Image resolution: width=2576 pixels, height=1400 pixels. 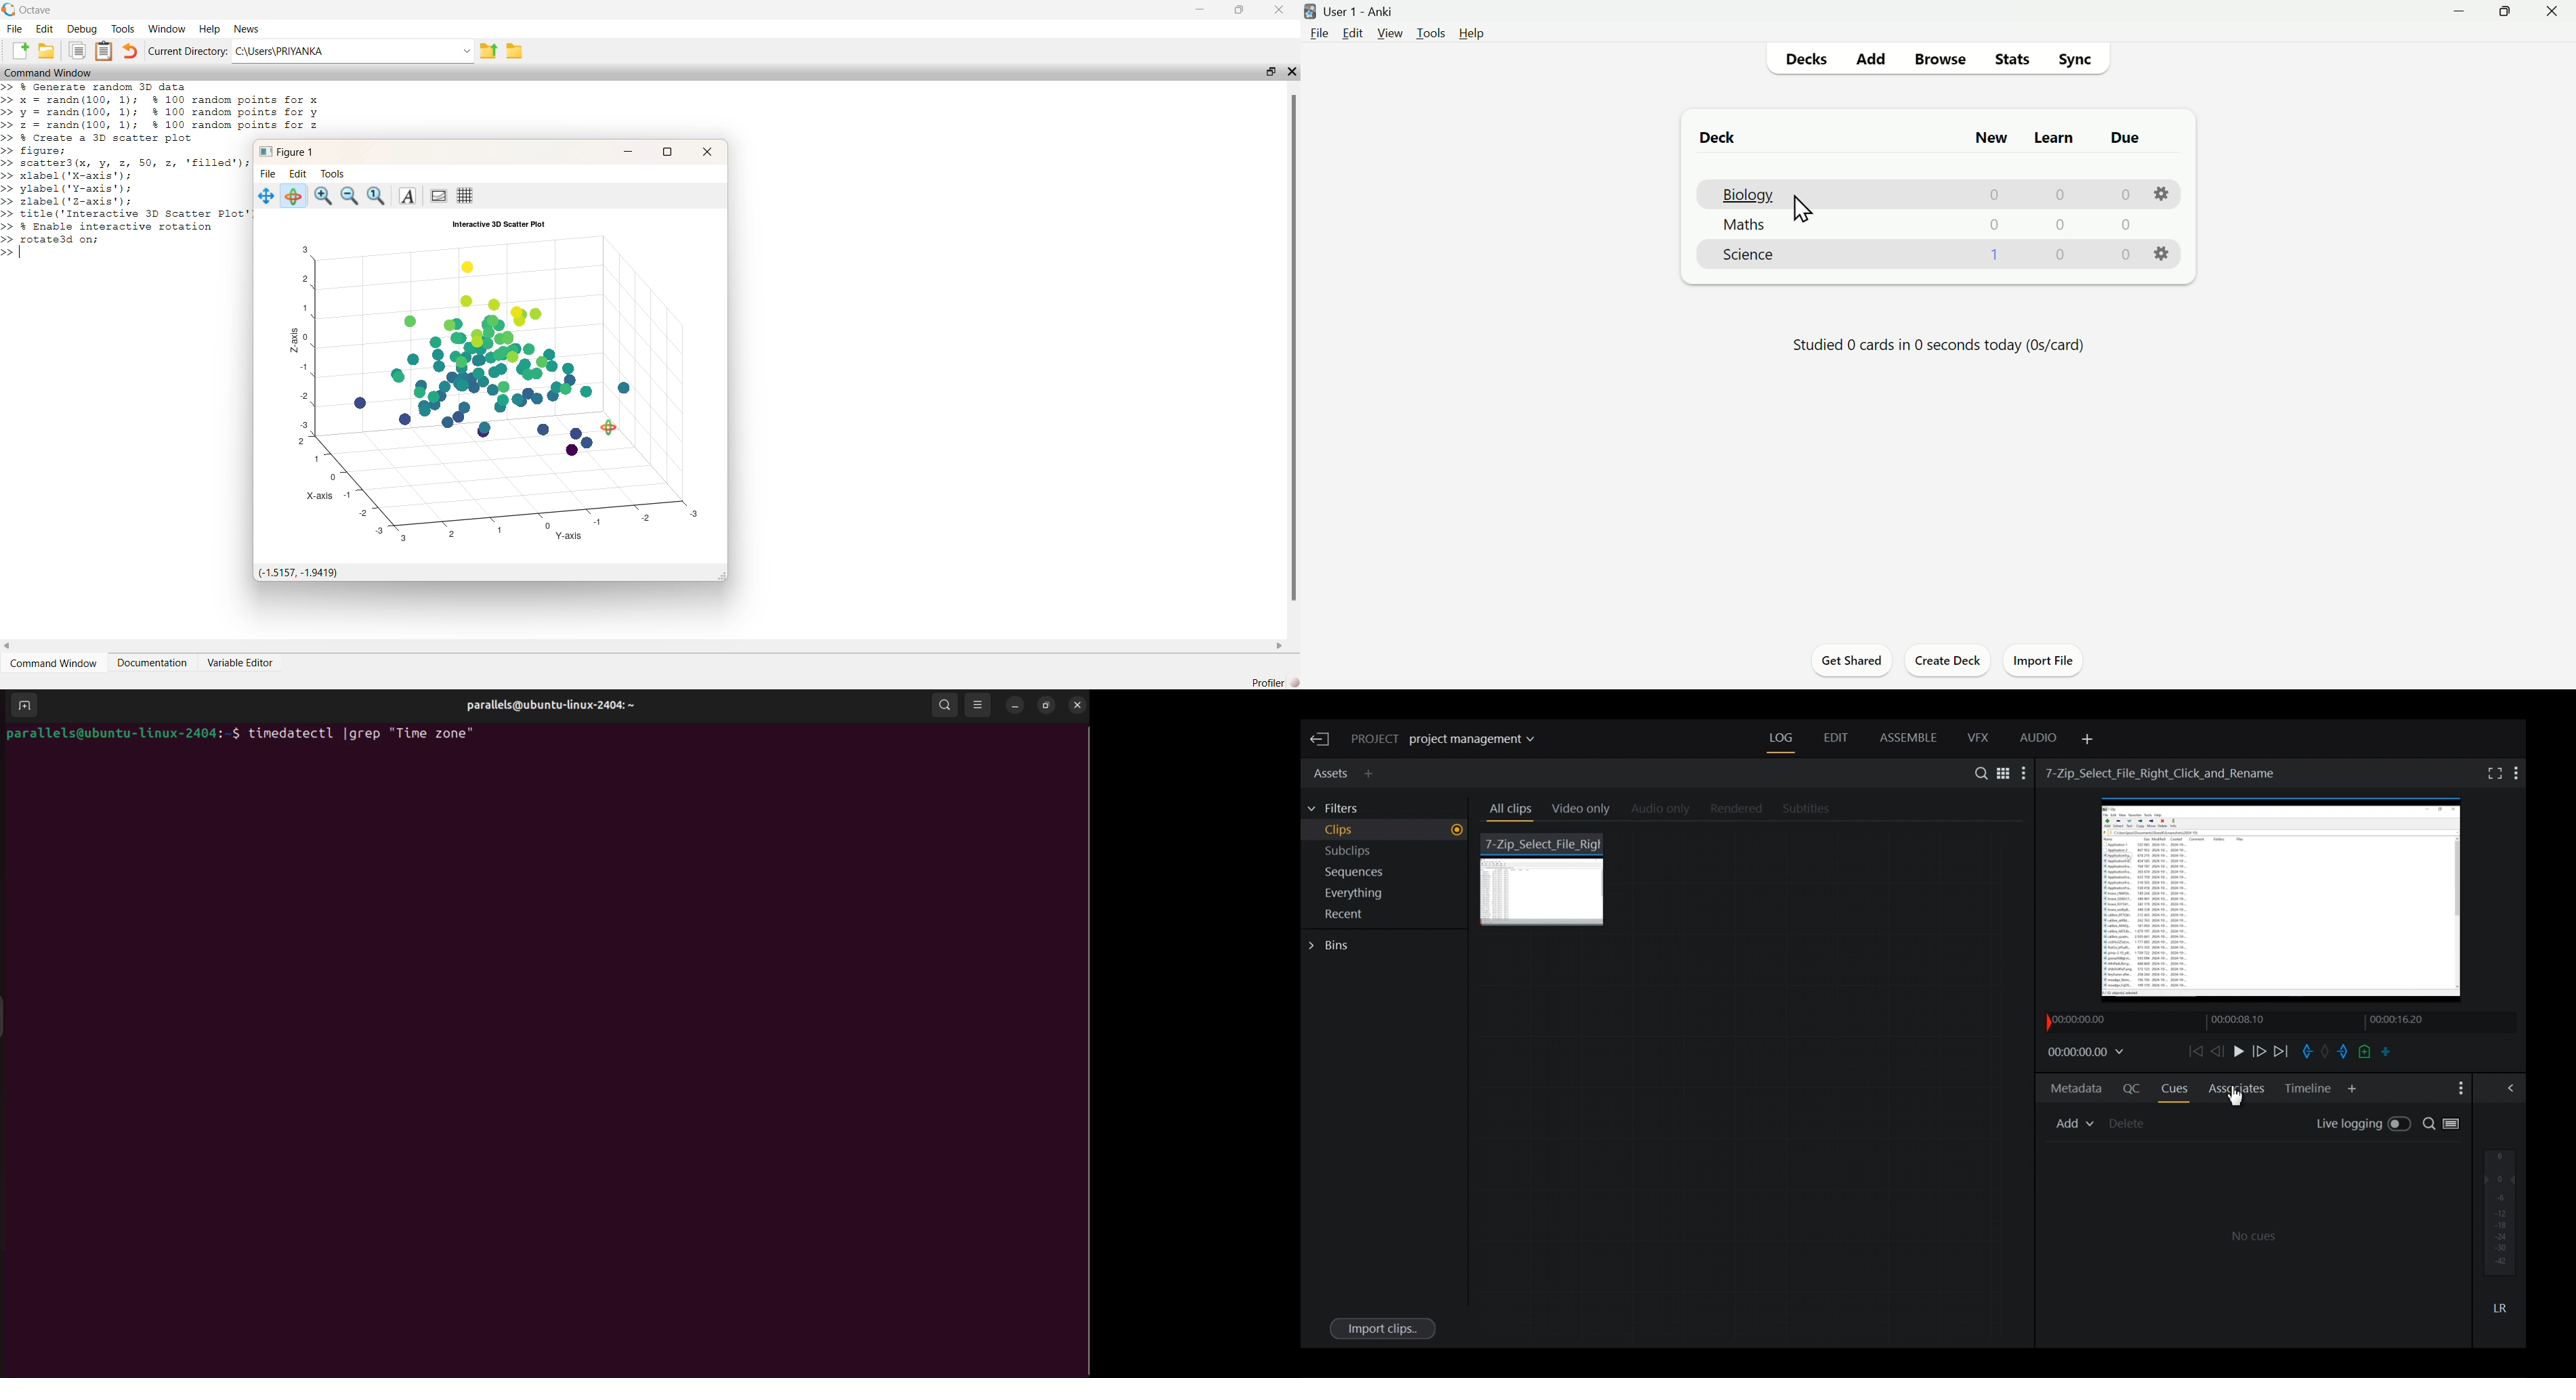 What do you see at coordinates (1280, 9) in the screenshot?
I see `close` at bounding box center [1280, 9].